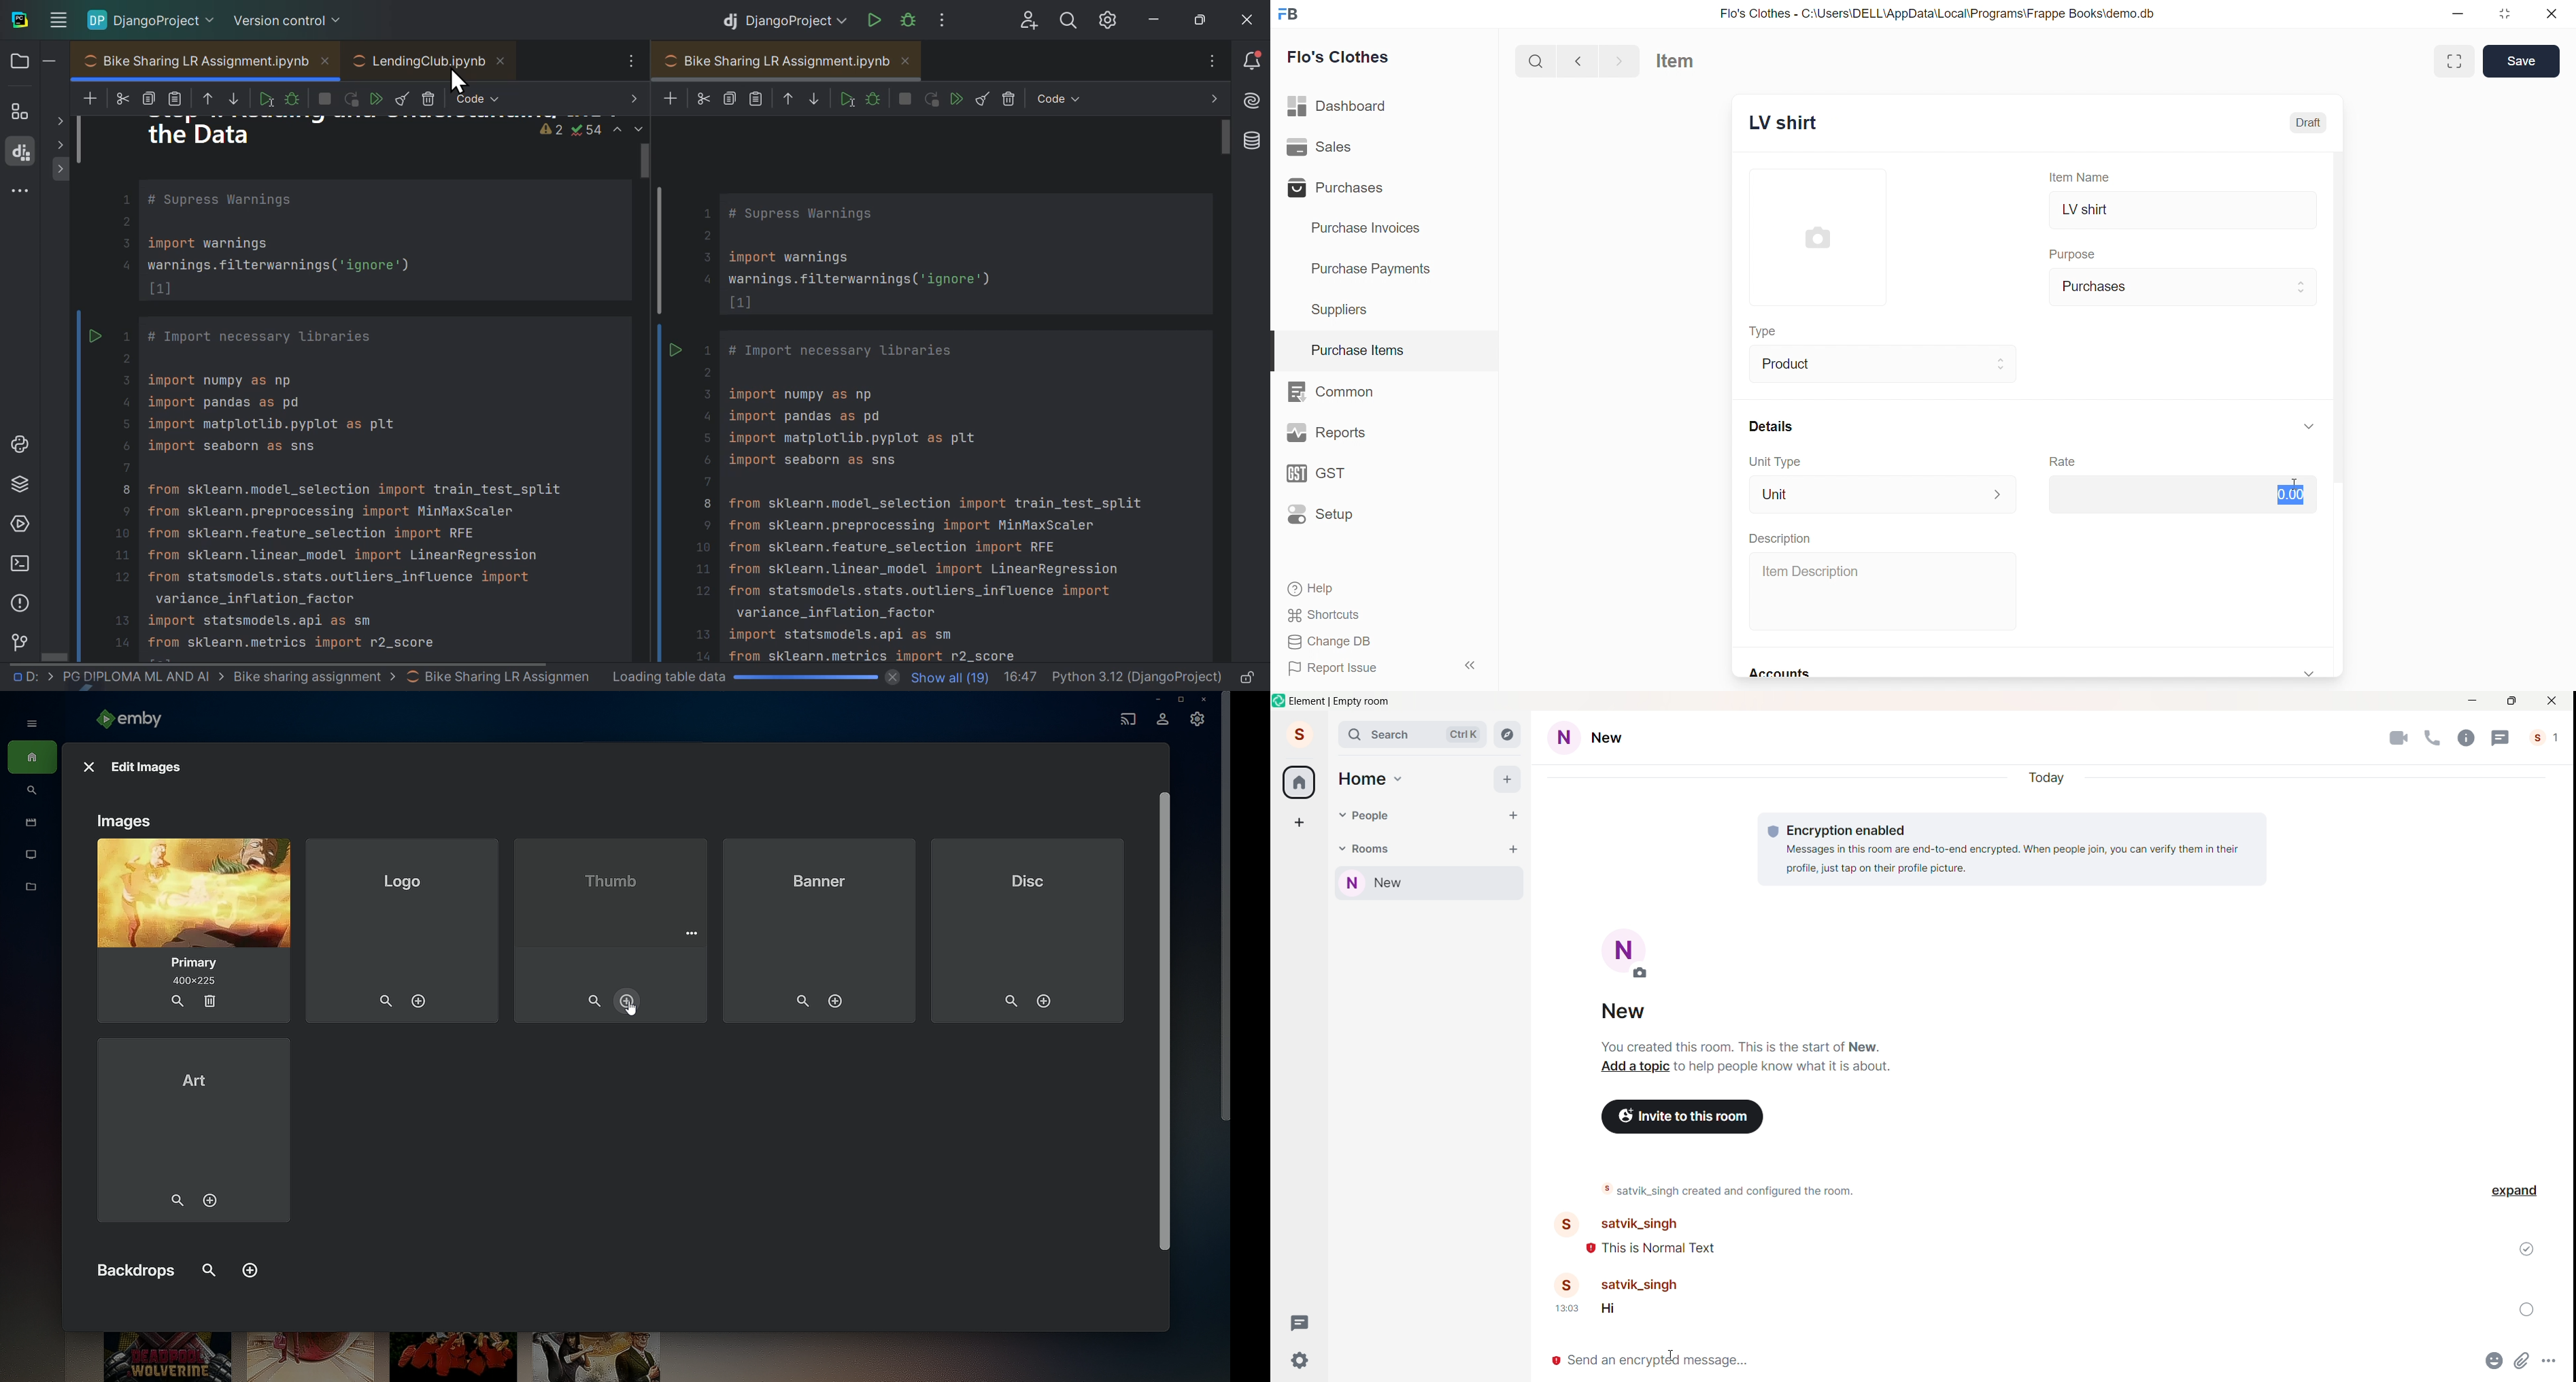 Image resolution: width=2576 pixels, height=1400 pixels. I want to click on resize, so click(2505, 14).